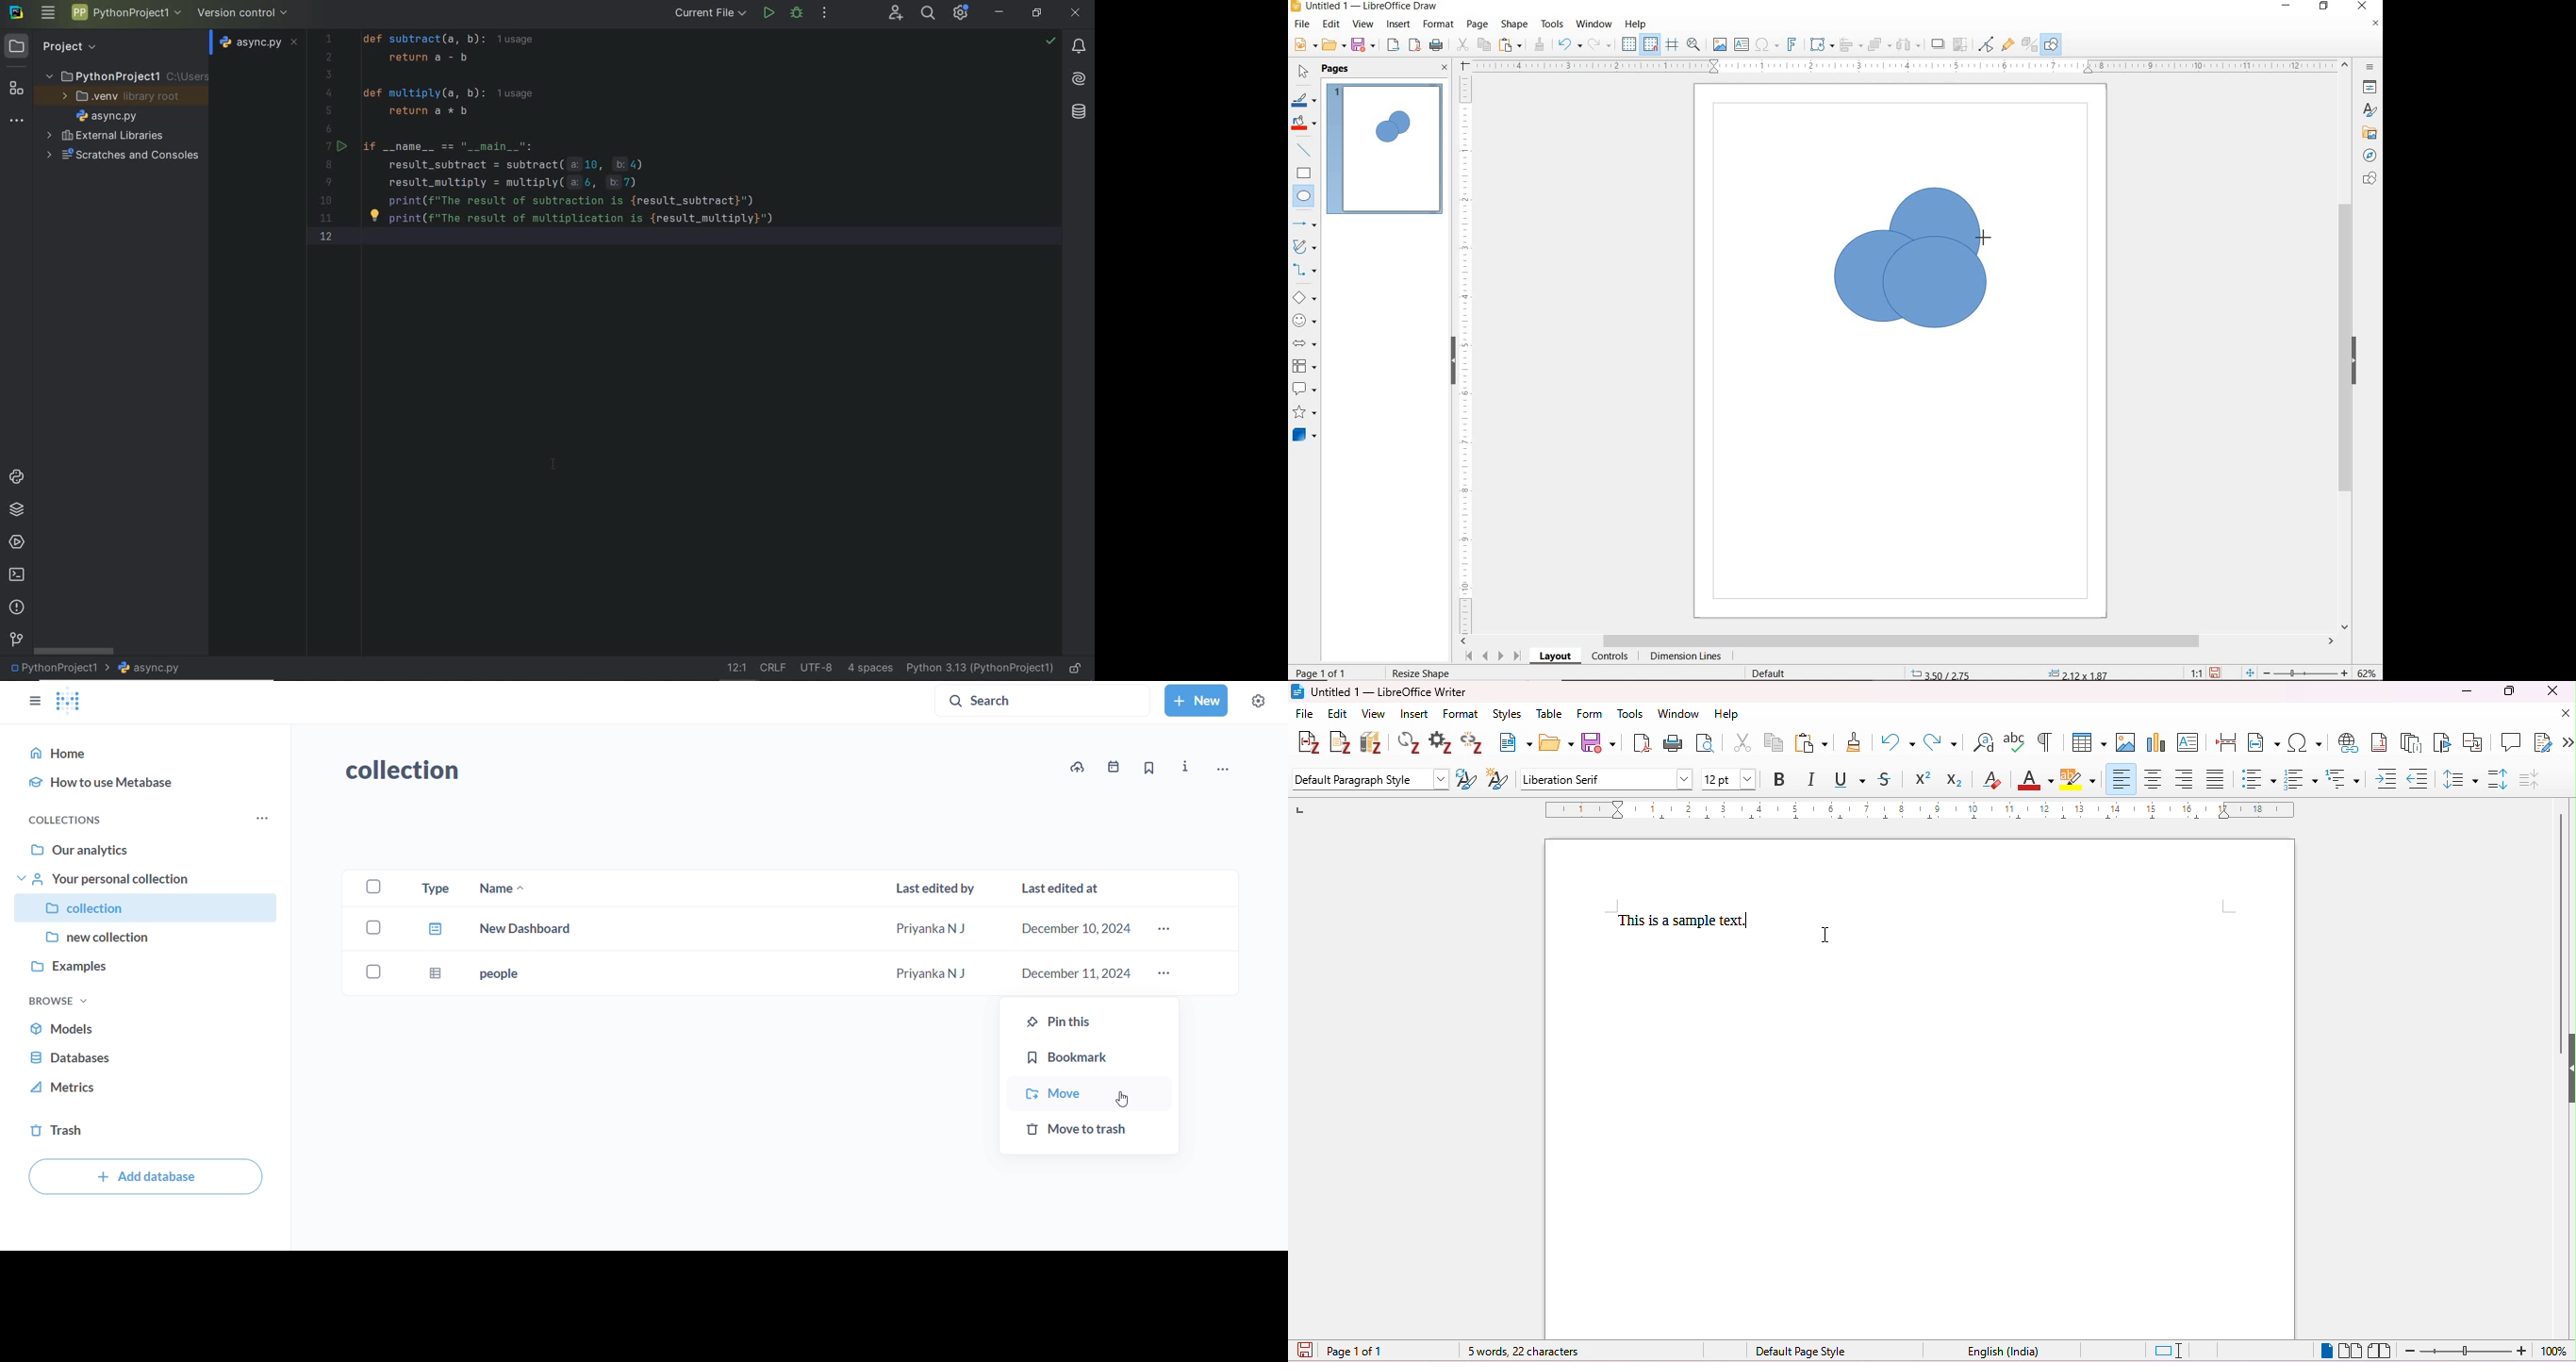 The height and width of the screenshot is (1372, 2576). What do you see at coordinates (145, 969) in the screenshot?
I see `examples` at bounding box center [145, 969].